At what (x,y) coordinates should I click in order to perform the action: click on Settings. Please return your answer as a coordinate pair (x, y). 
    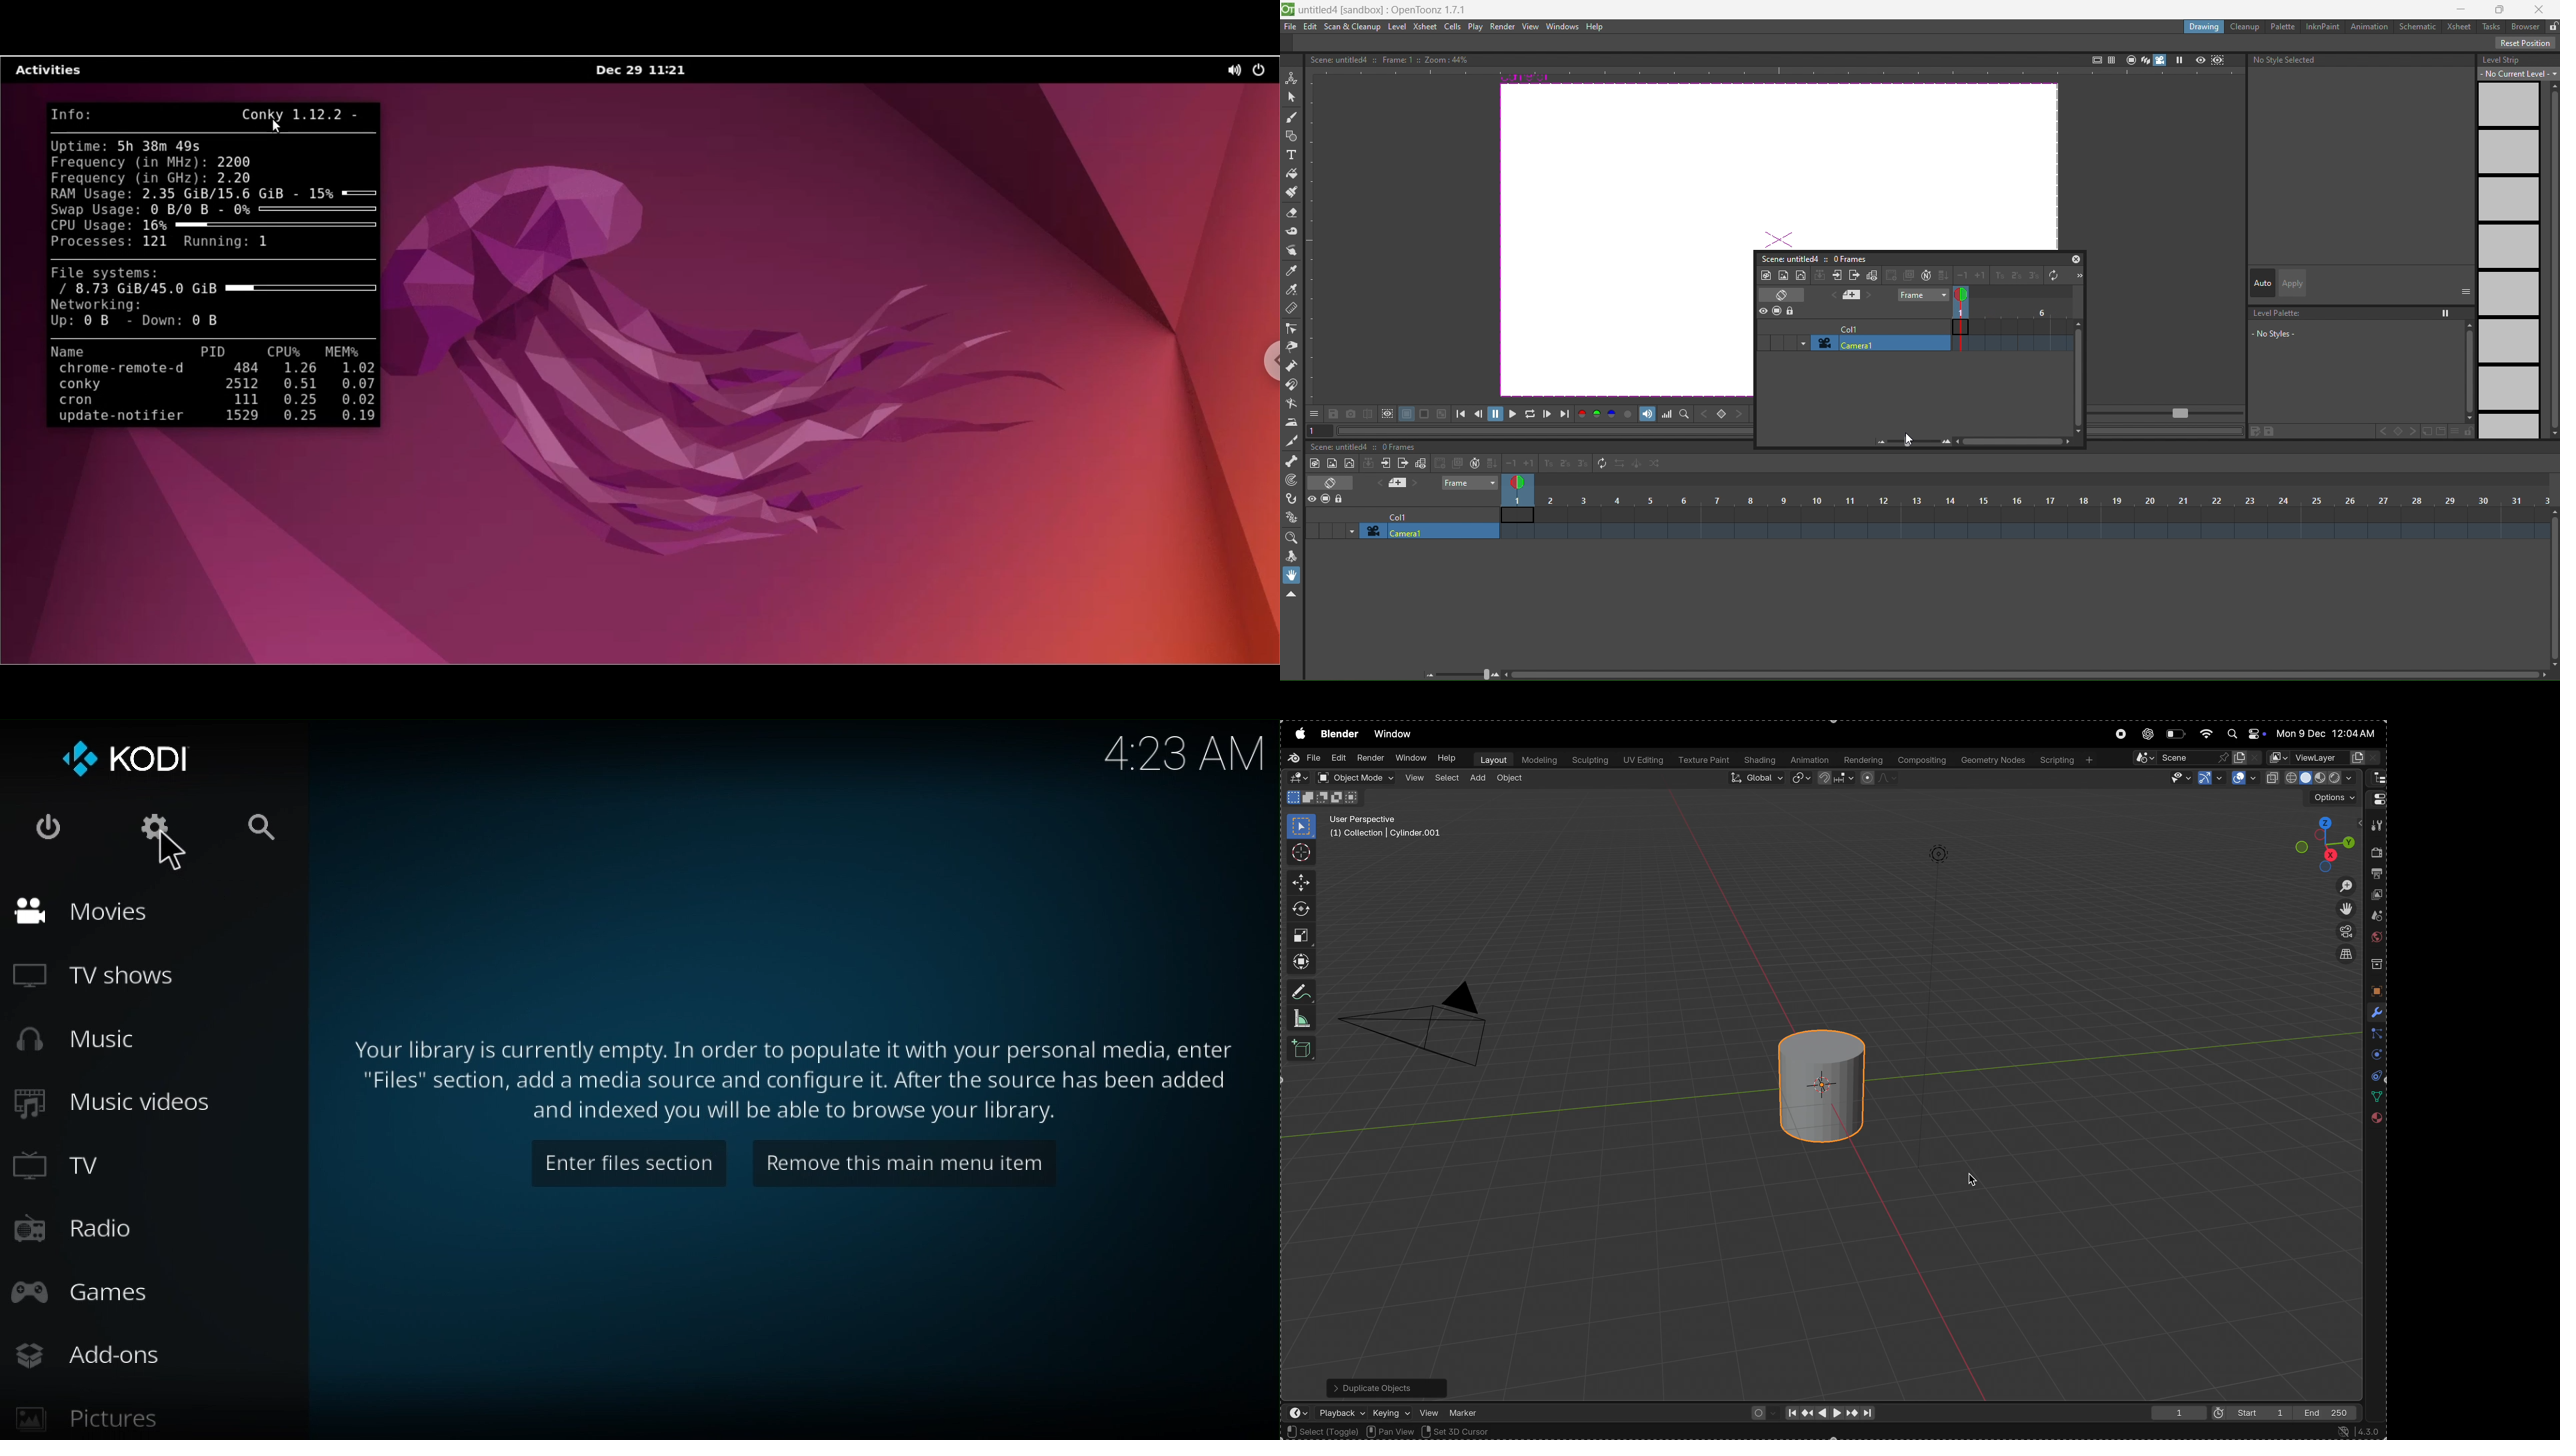
    Looking at the image, I should click on (153, 831).